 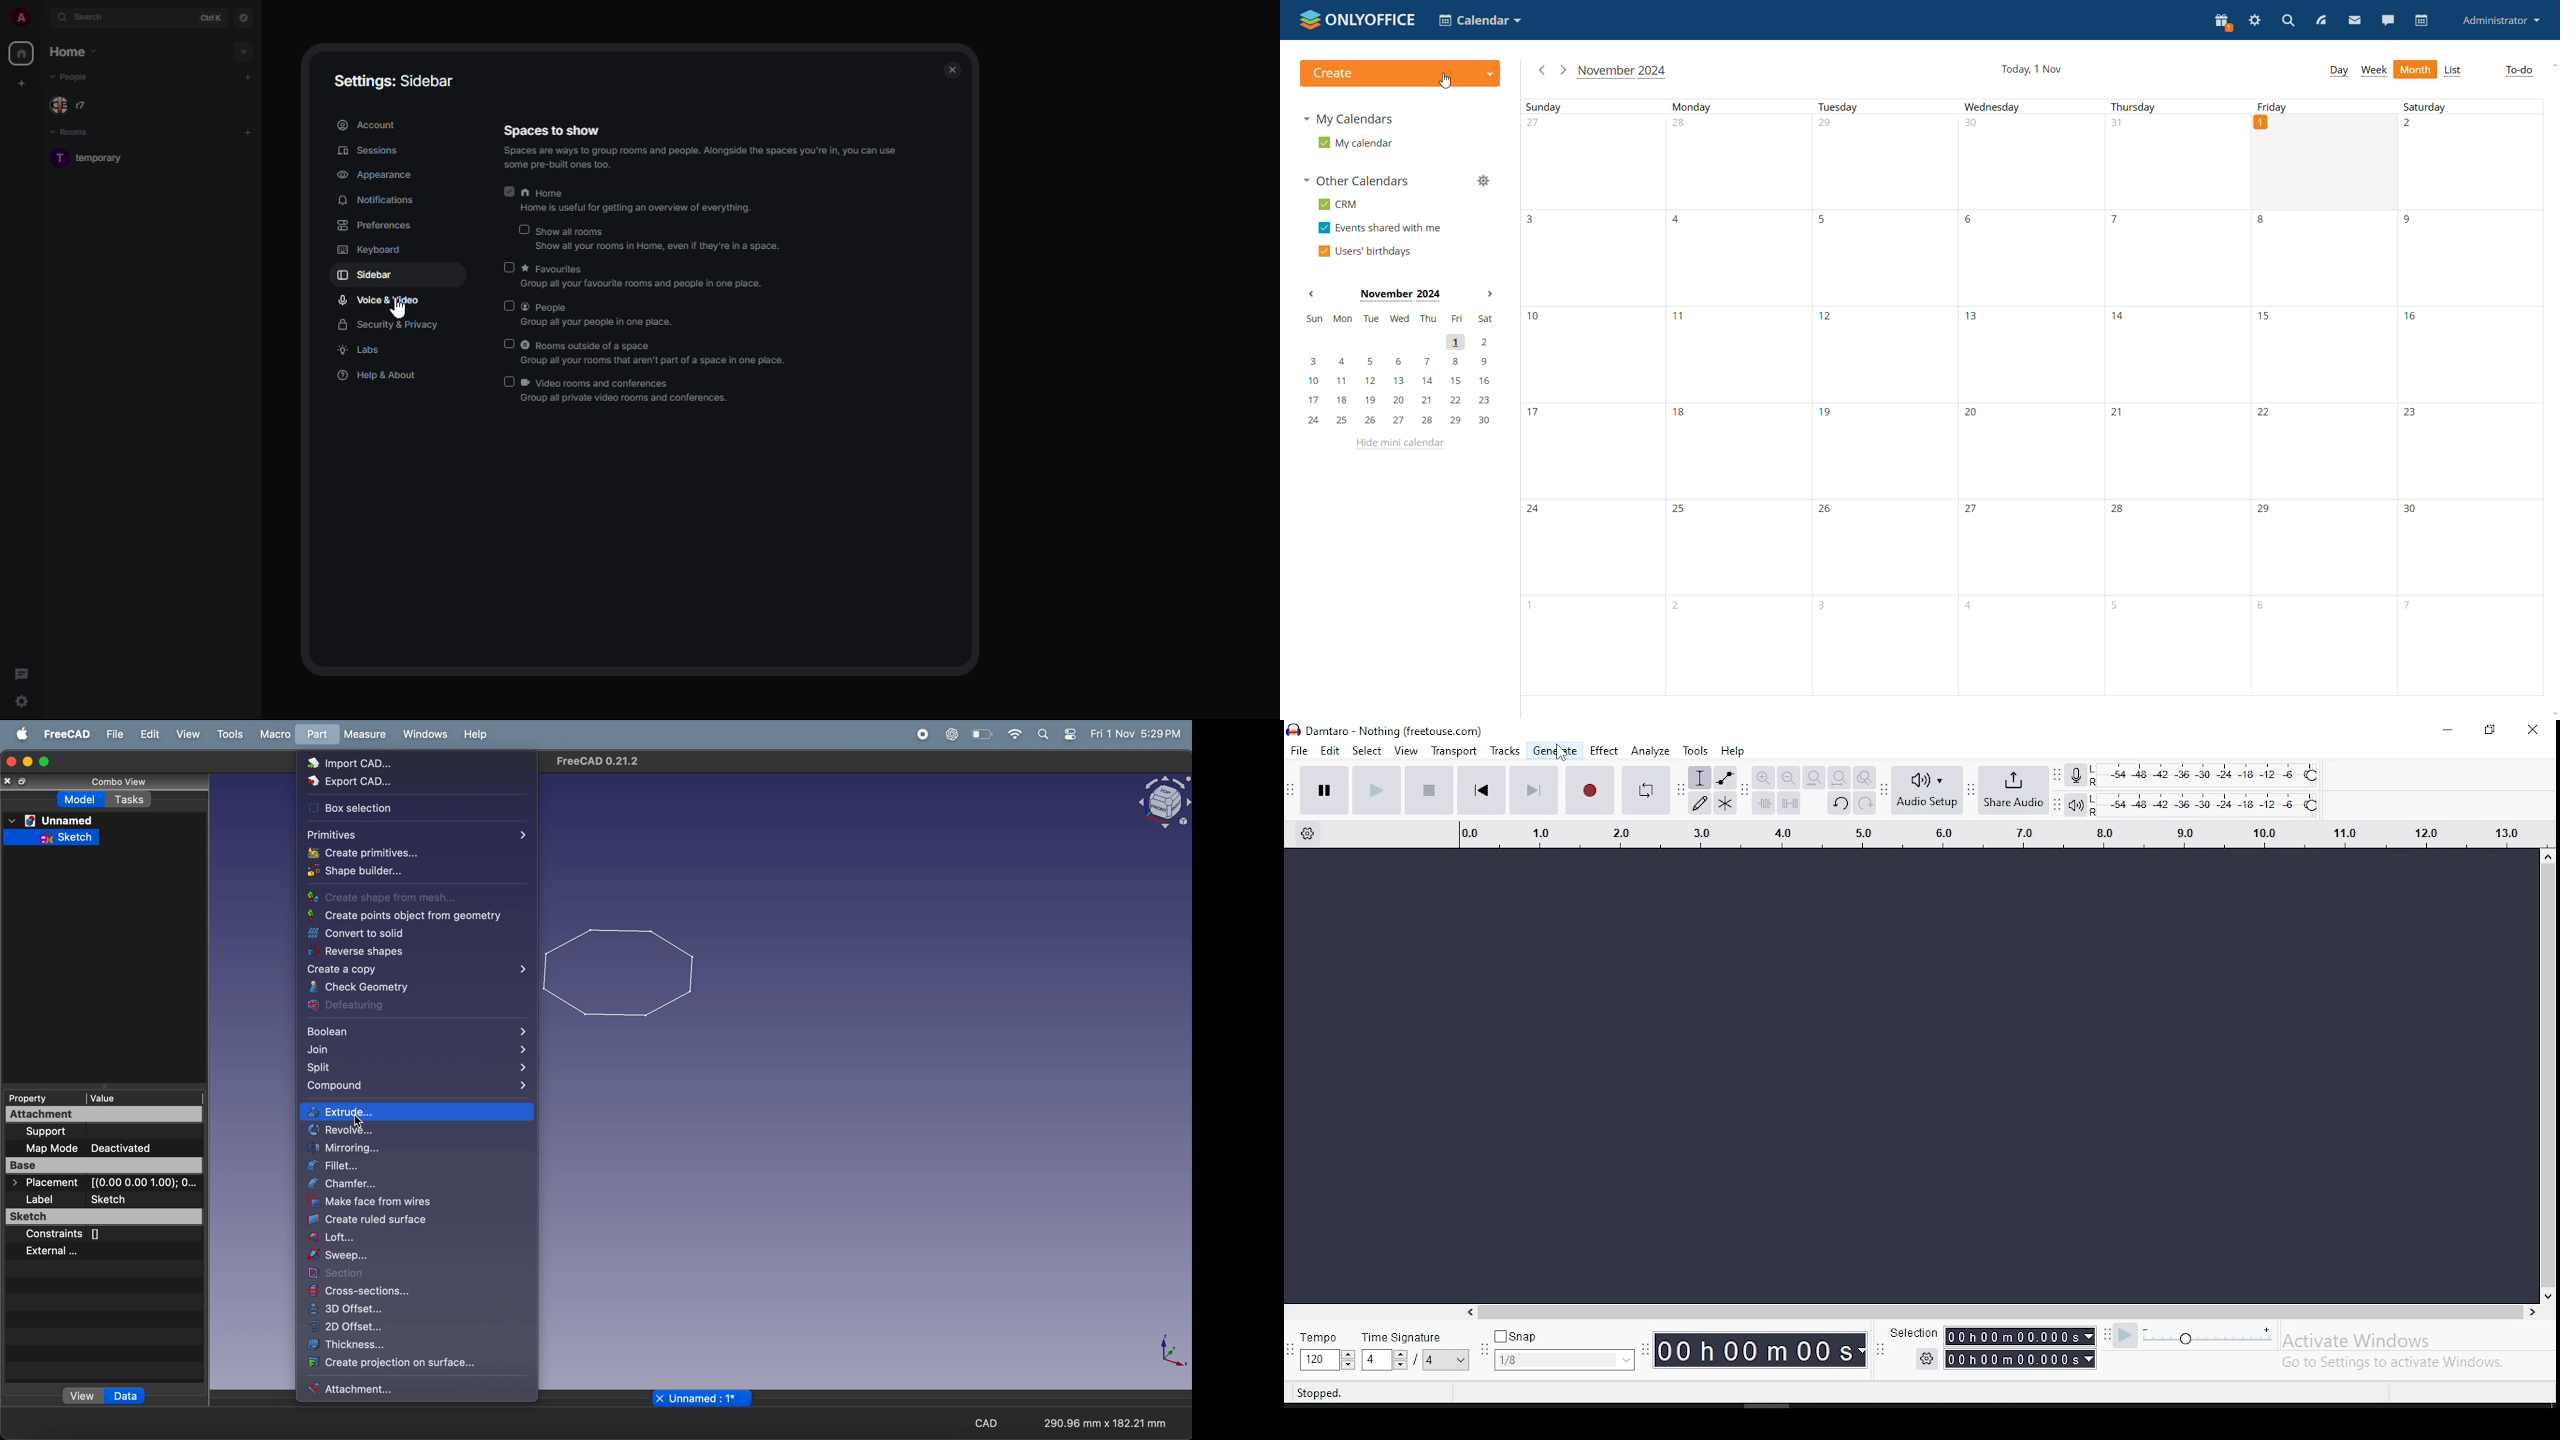 I want to click on split, so click(x=419, y=1067).